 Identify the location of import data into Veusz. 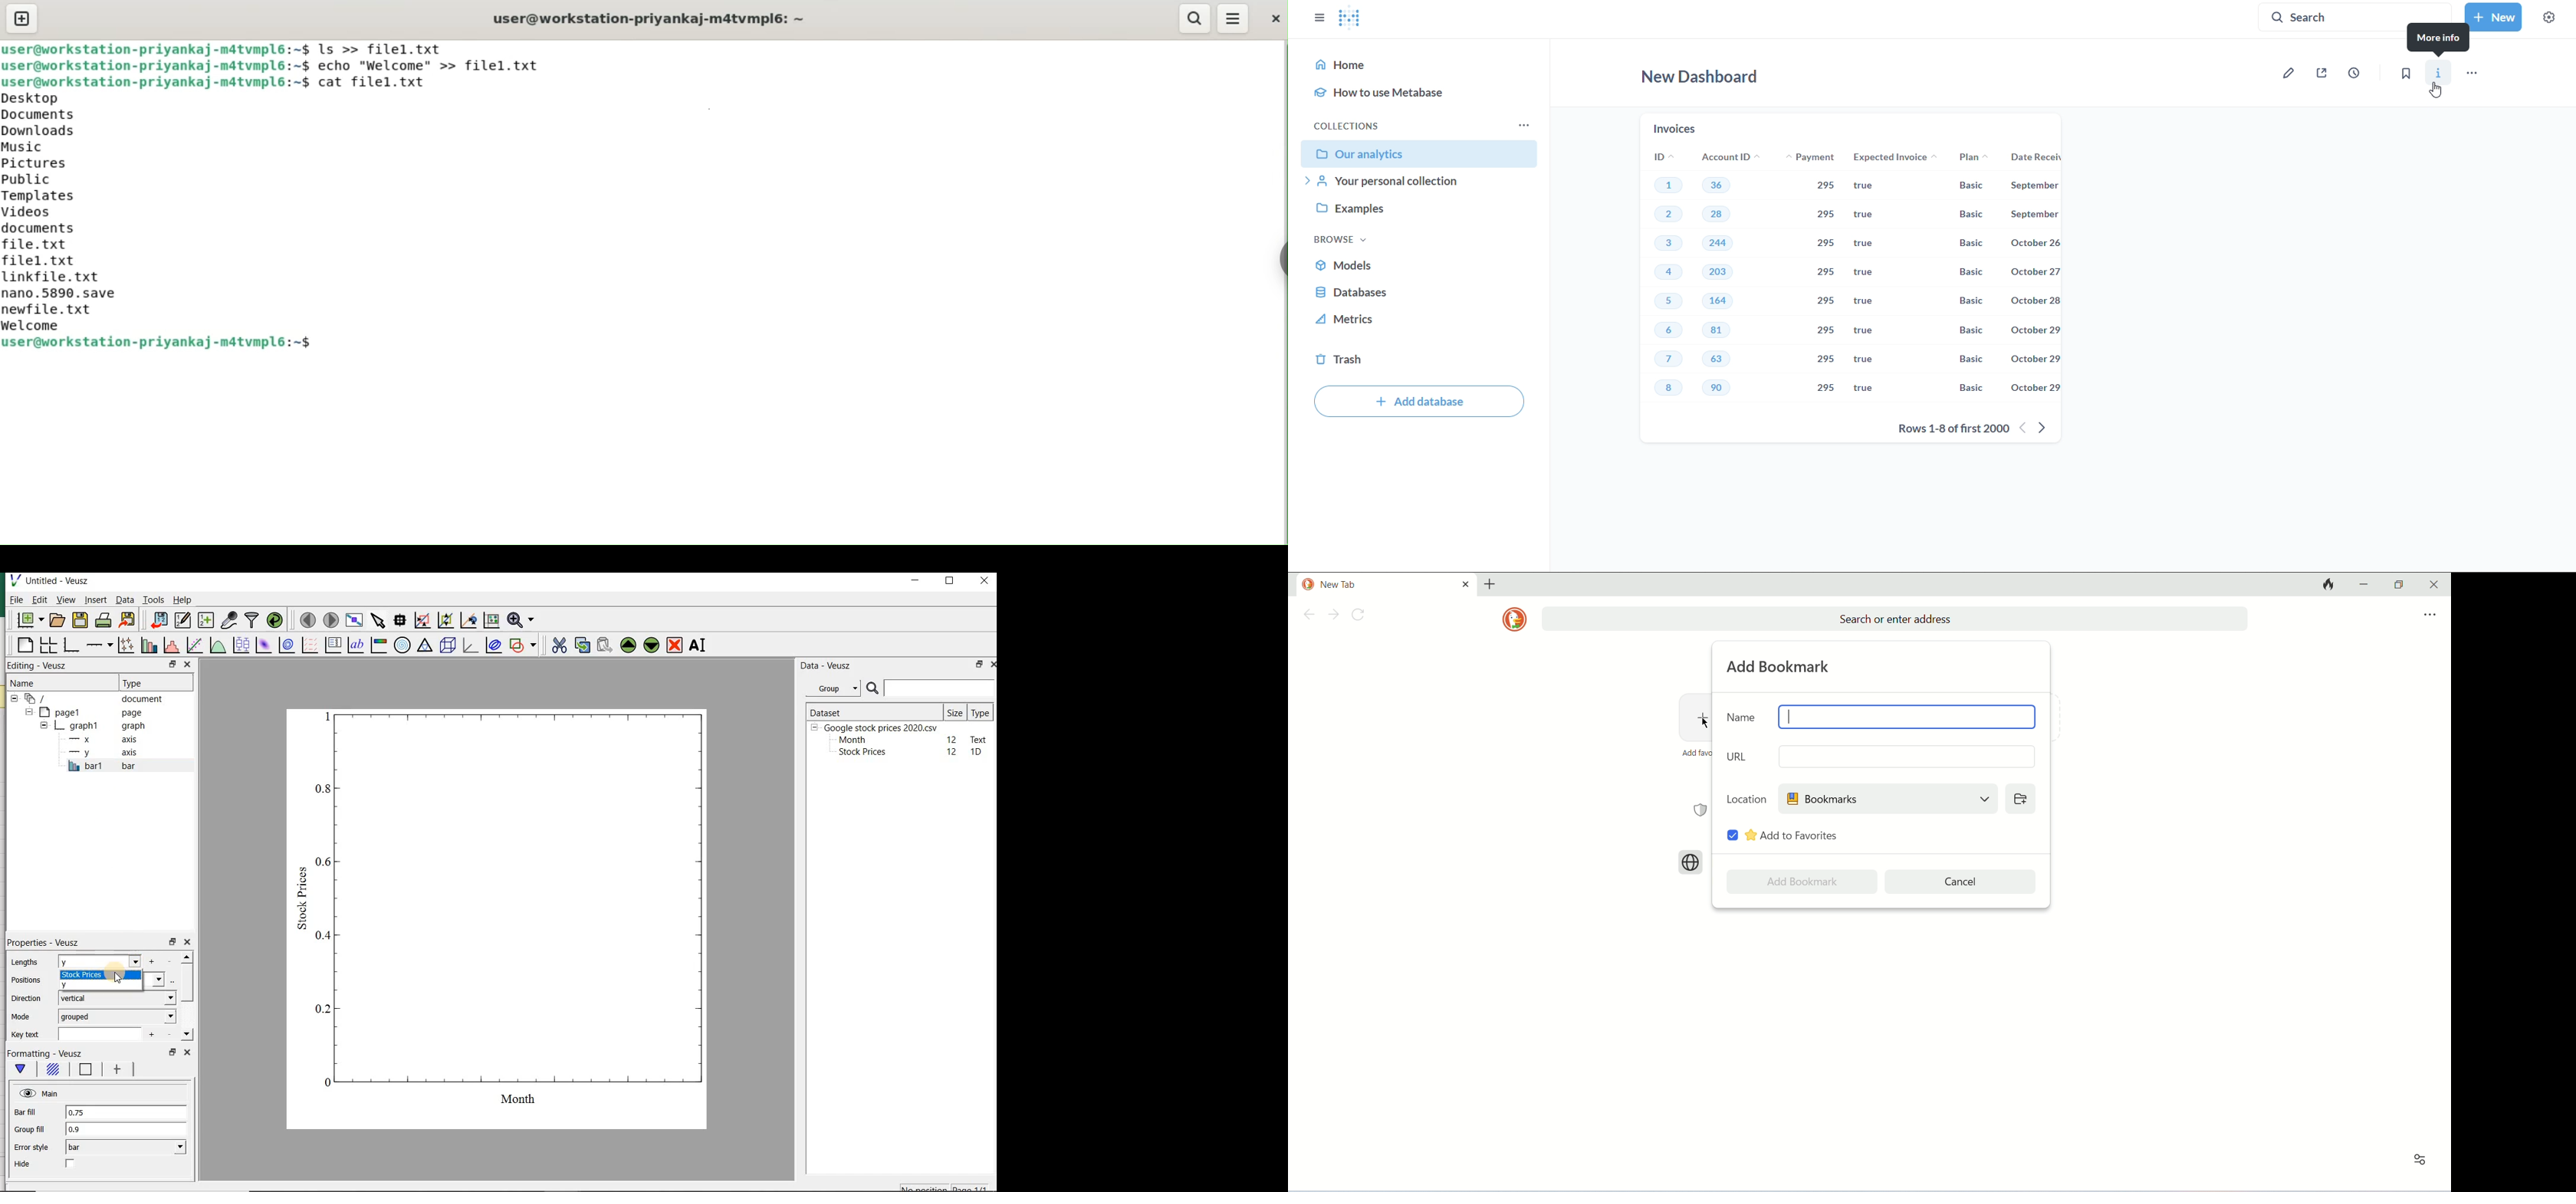
(157, 621).